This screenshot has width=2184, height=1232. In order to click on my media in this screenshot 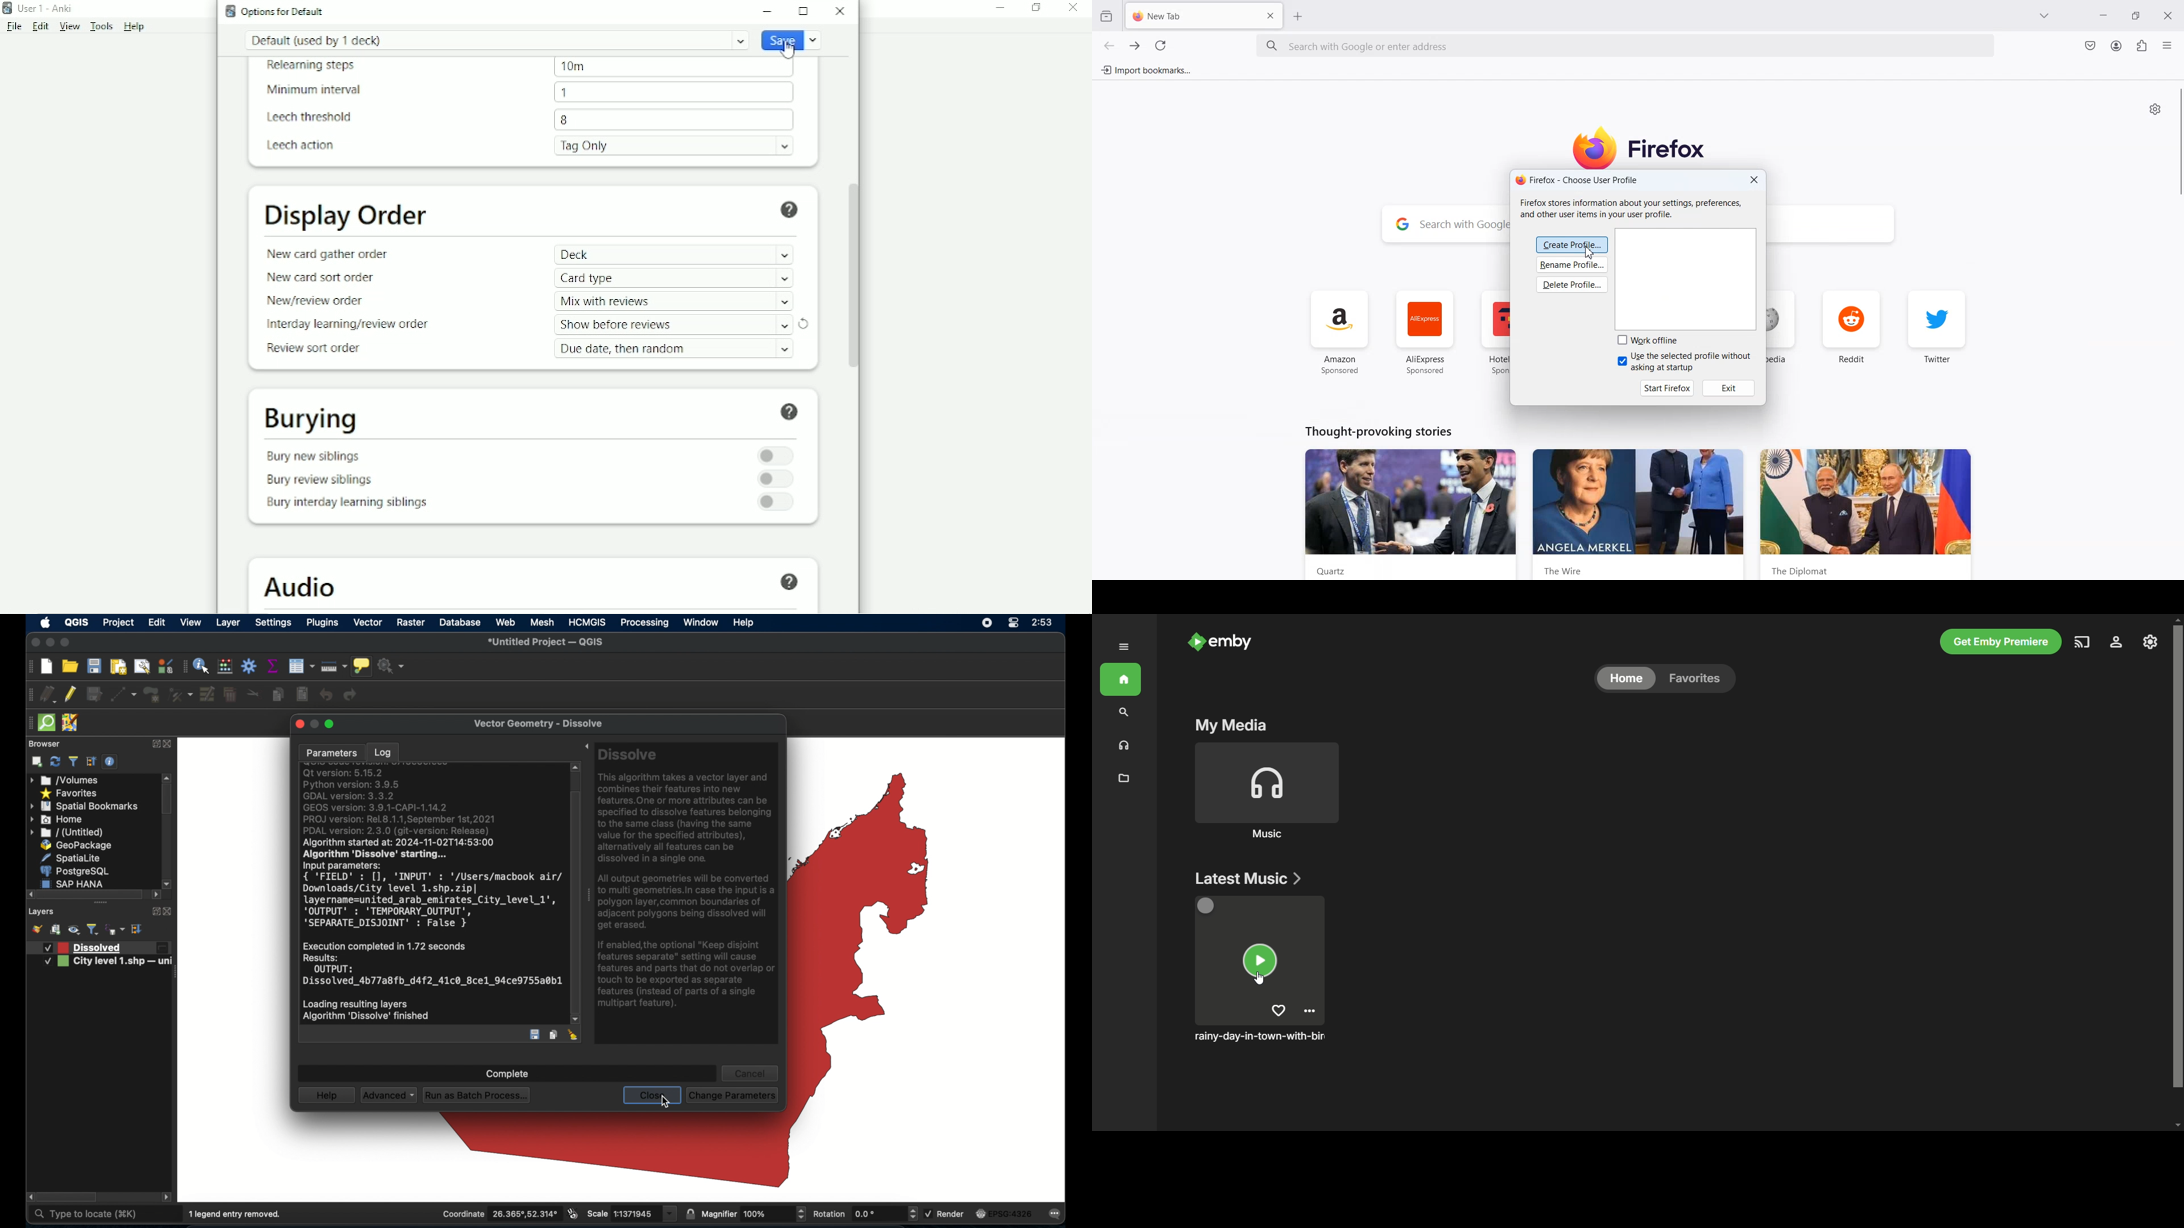, I will do `click(1227, 725)`.